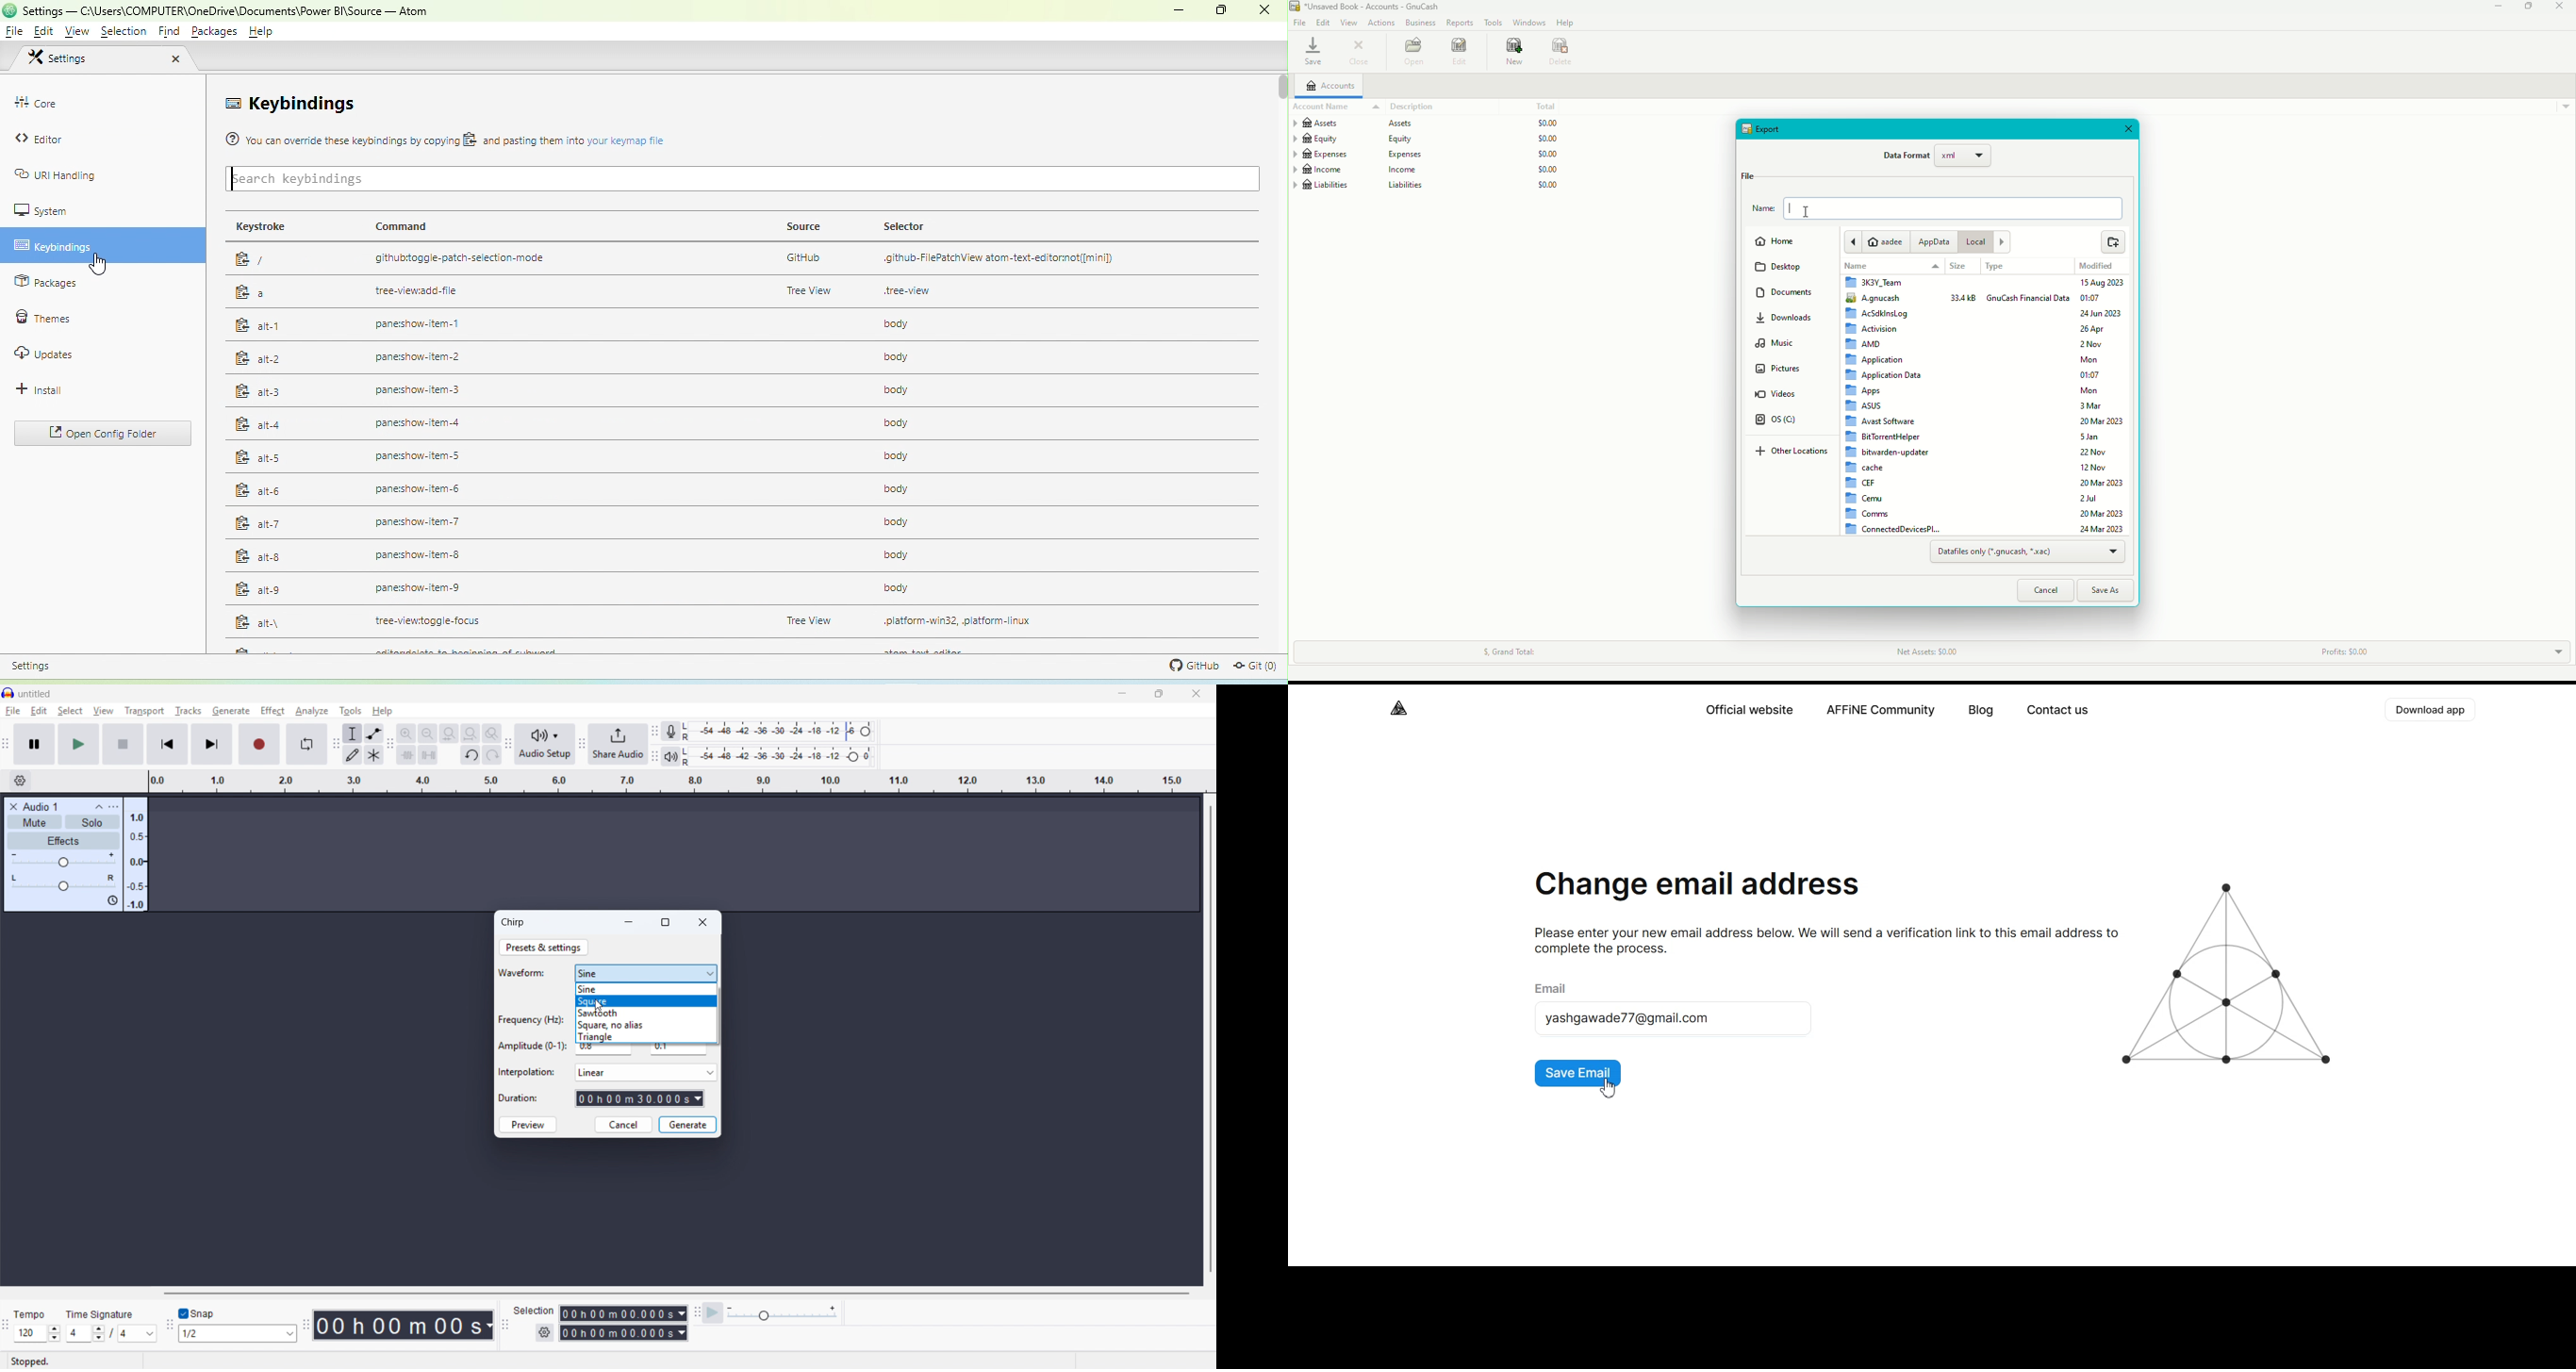 The image size is (2576, 1372). Describe the element at coordinates (2342, 649) in the screenshot. I see `Profits` at that location.